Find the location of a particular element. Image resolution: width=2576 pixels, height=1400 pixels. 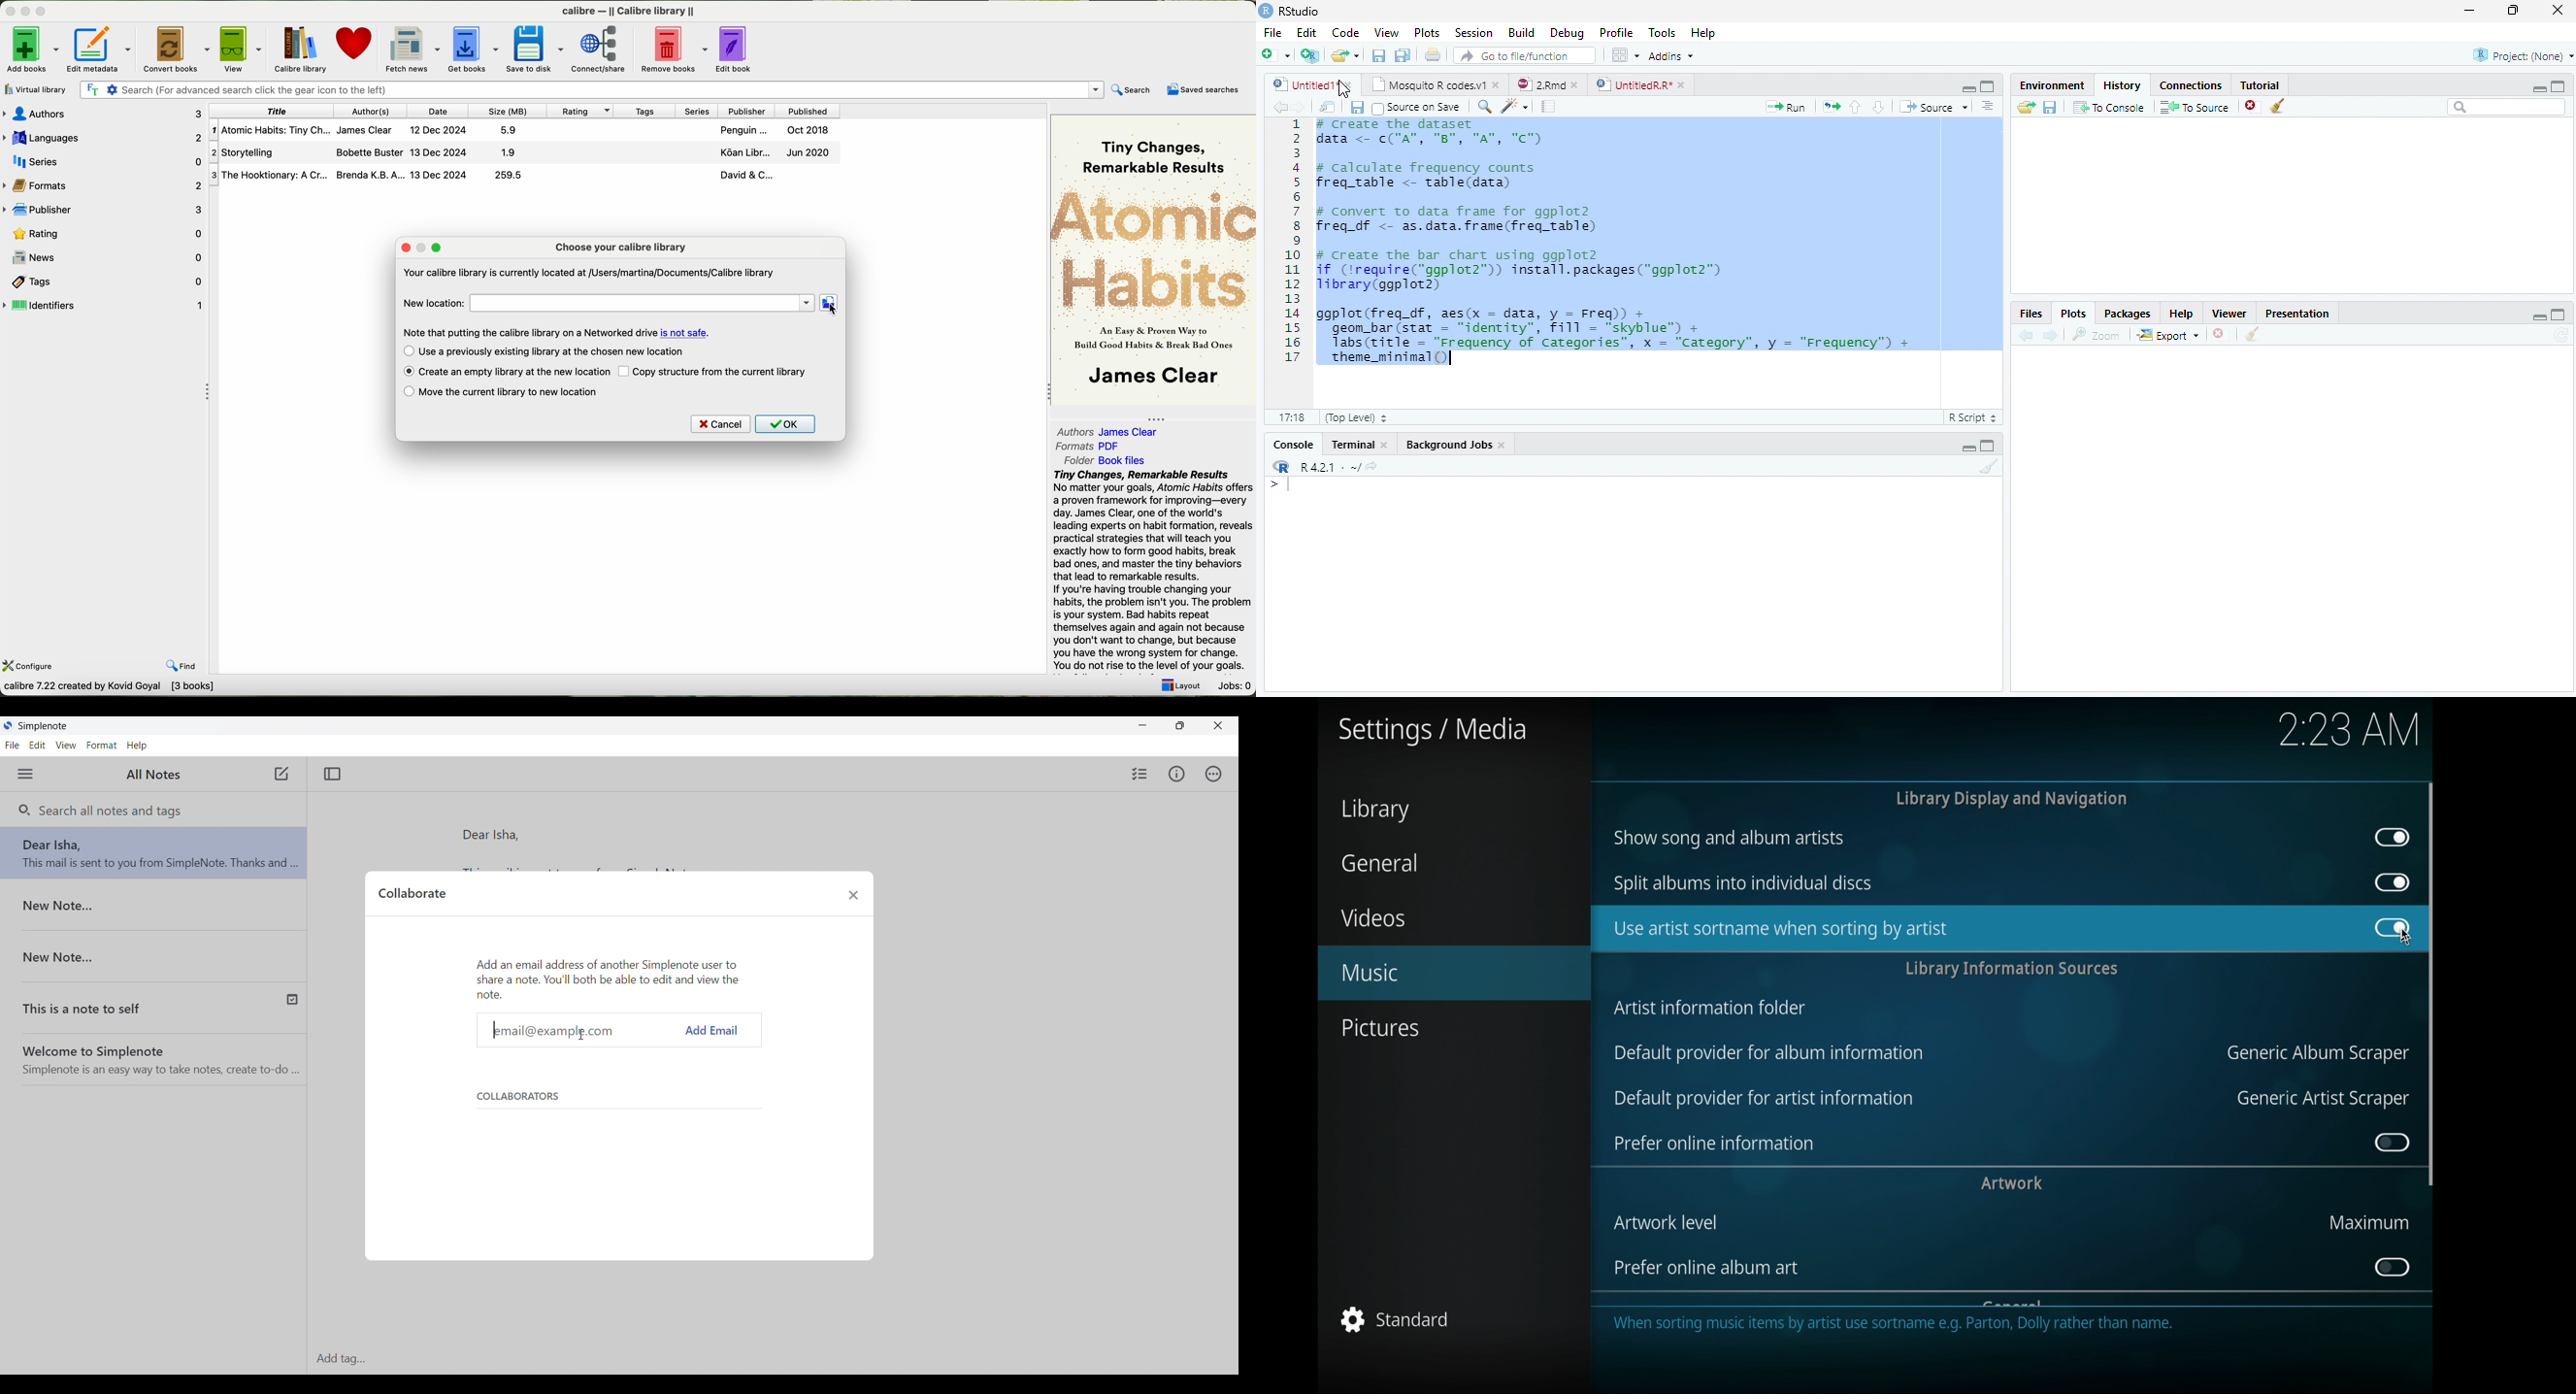

delete  is located at coordinates (2221, 333).